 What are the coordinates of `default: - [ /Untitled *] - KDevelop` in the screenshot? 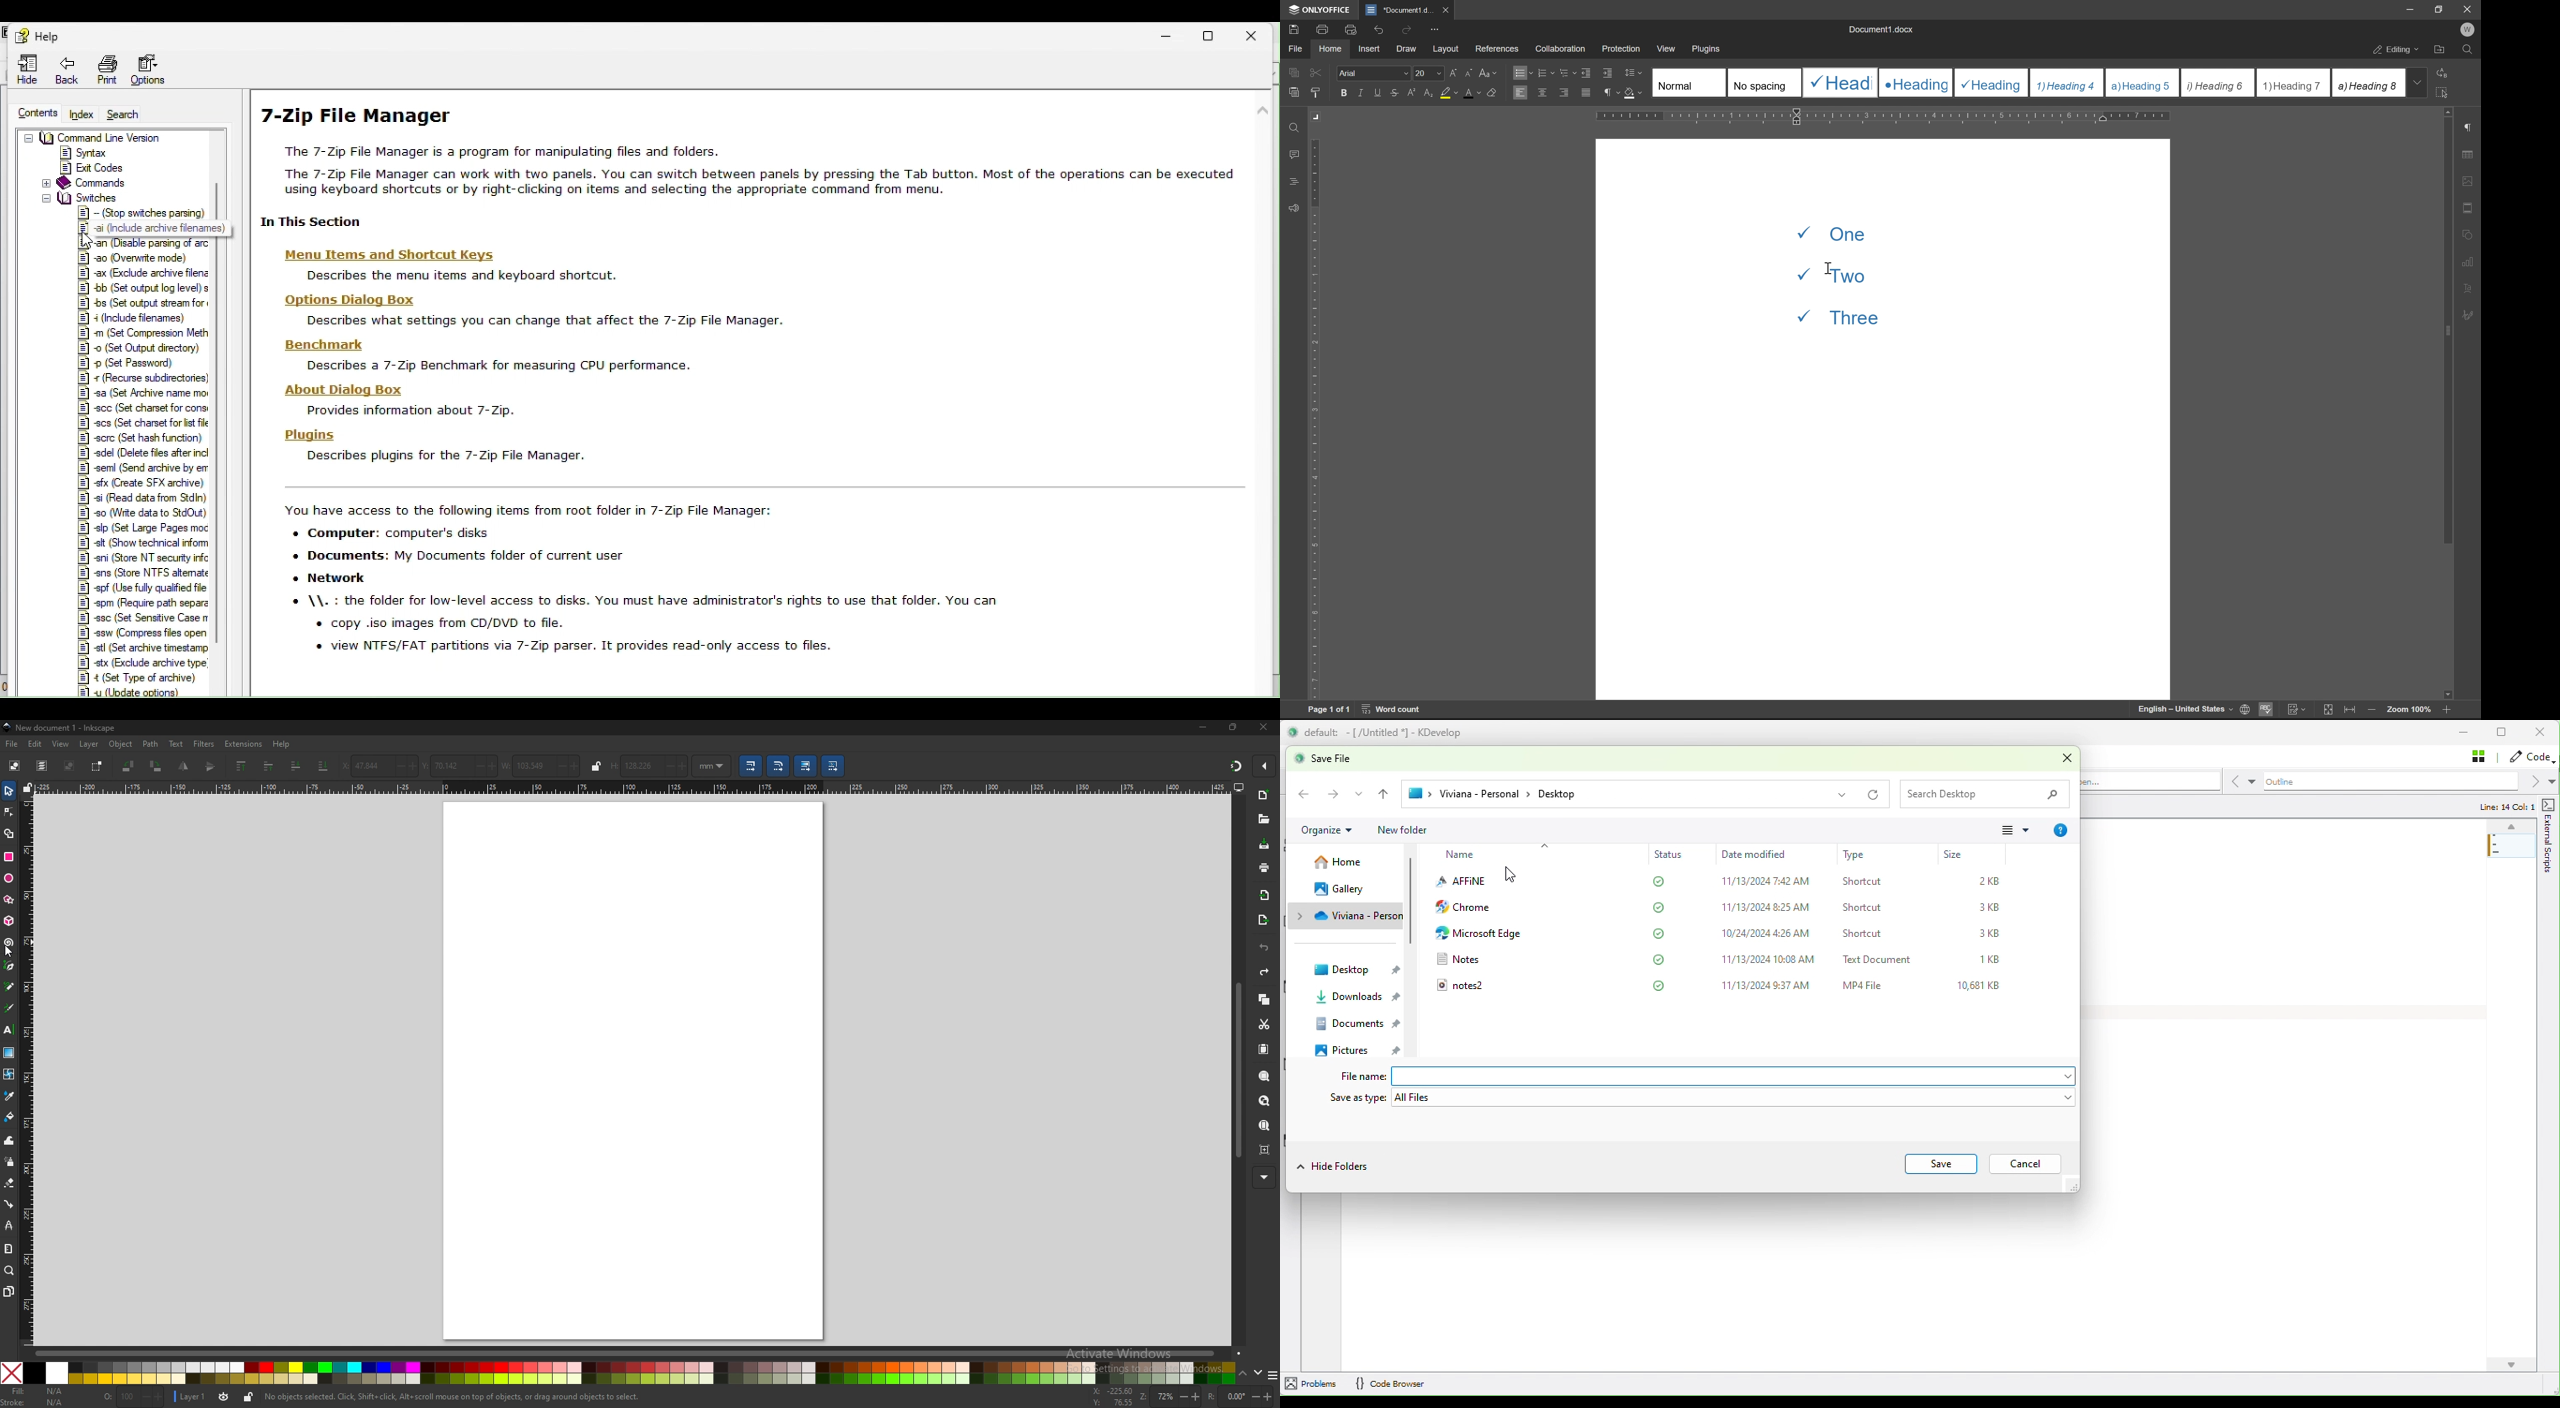 It's located at (1395, 732).